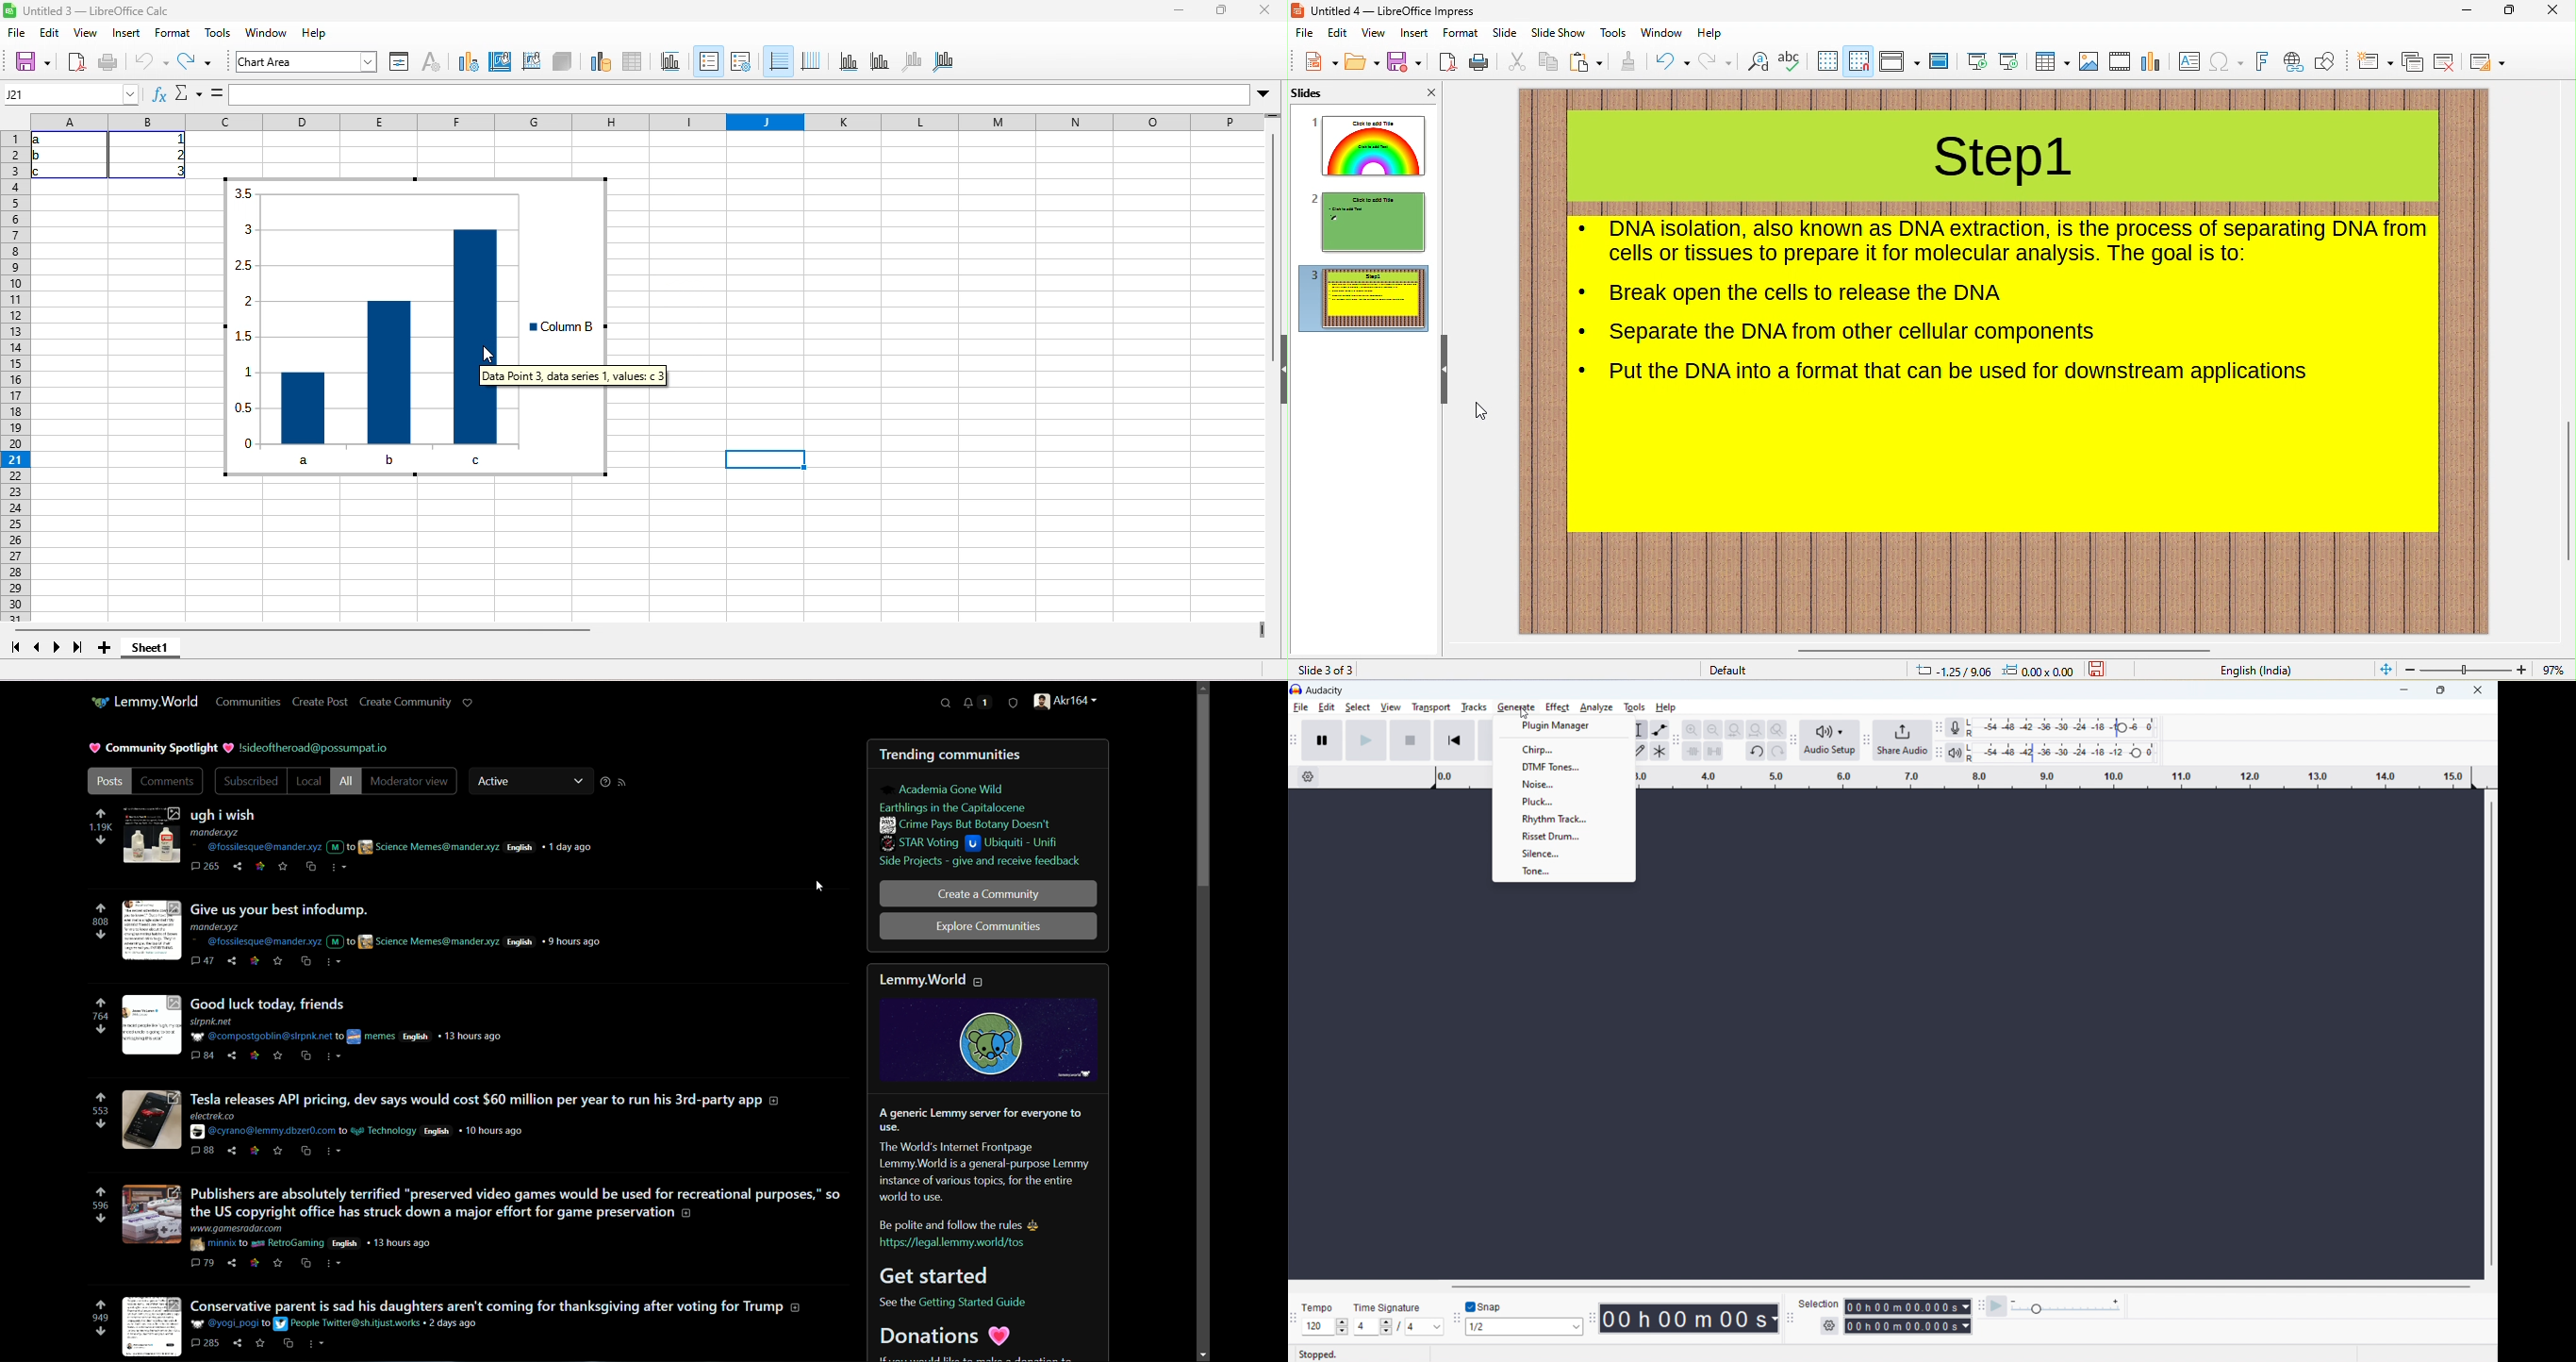  What do you see at coordinates (240, 1343) in the screenshot?
I see `share` at bounding box center [240, 1343].